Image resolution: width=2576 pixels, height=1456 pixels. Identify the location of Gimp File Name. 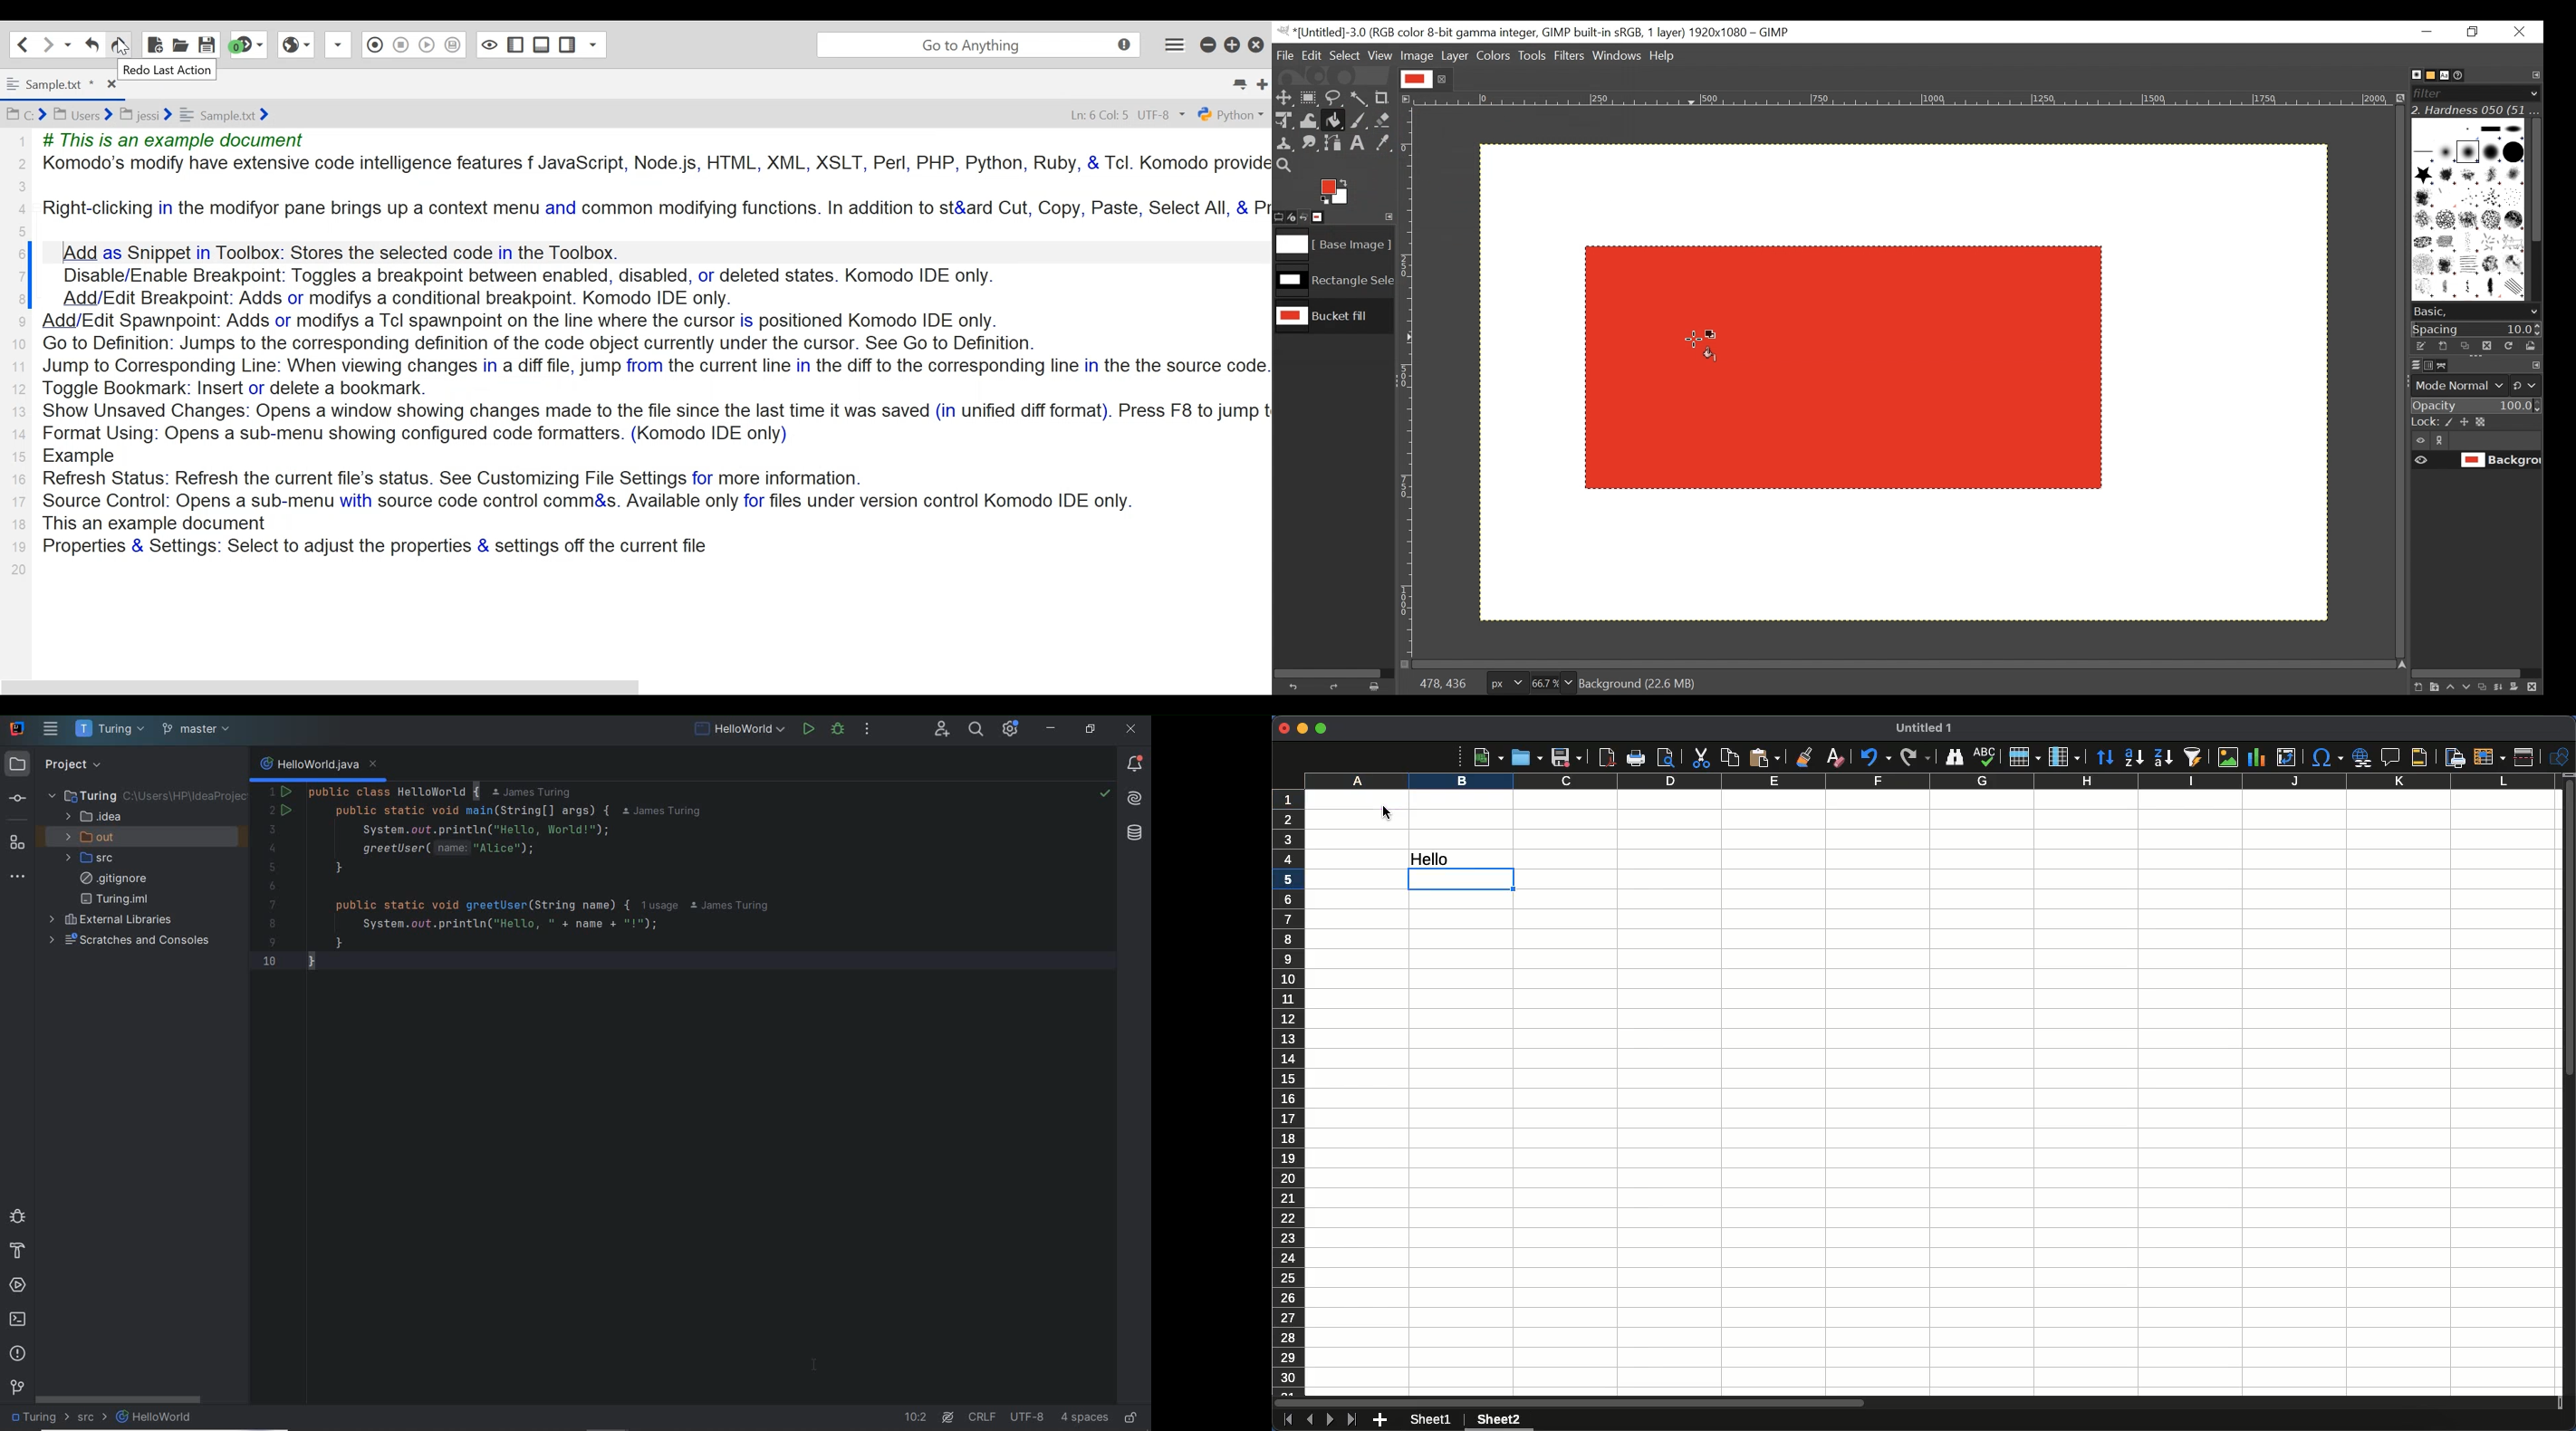
(1535, 32).